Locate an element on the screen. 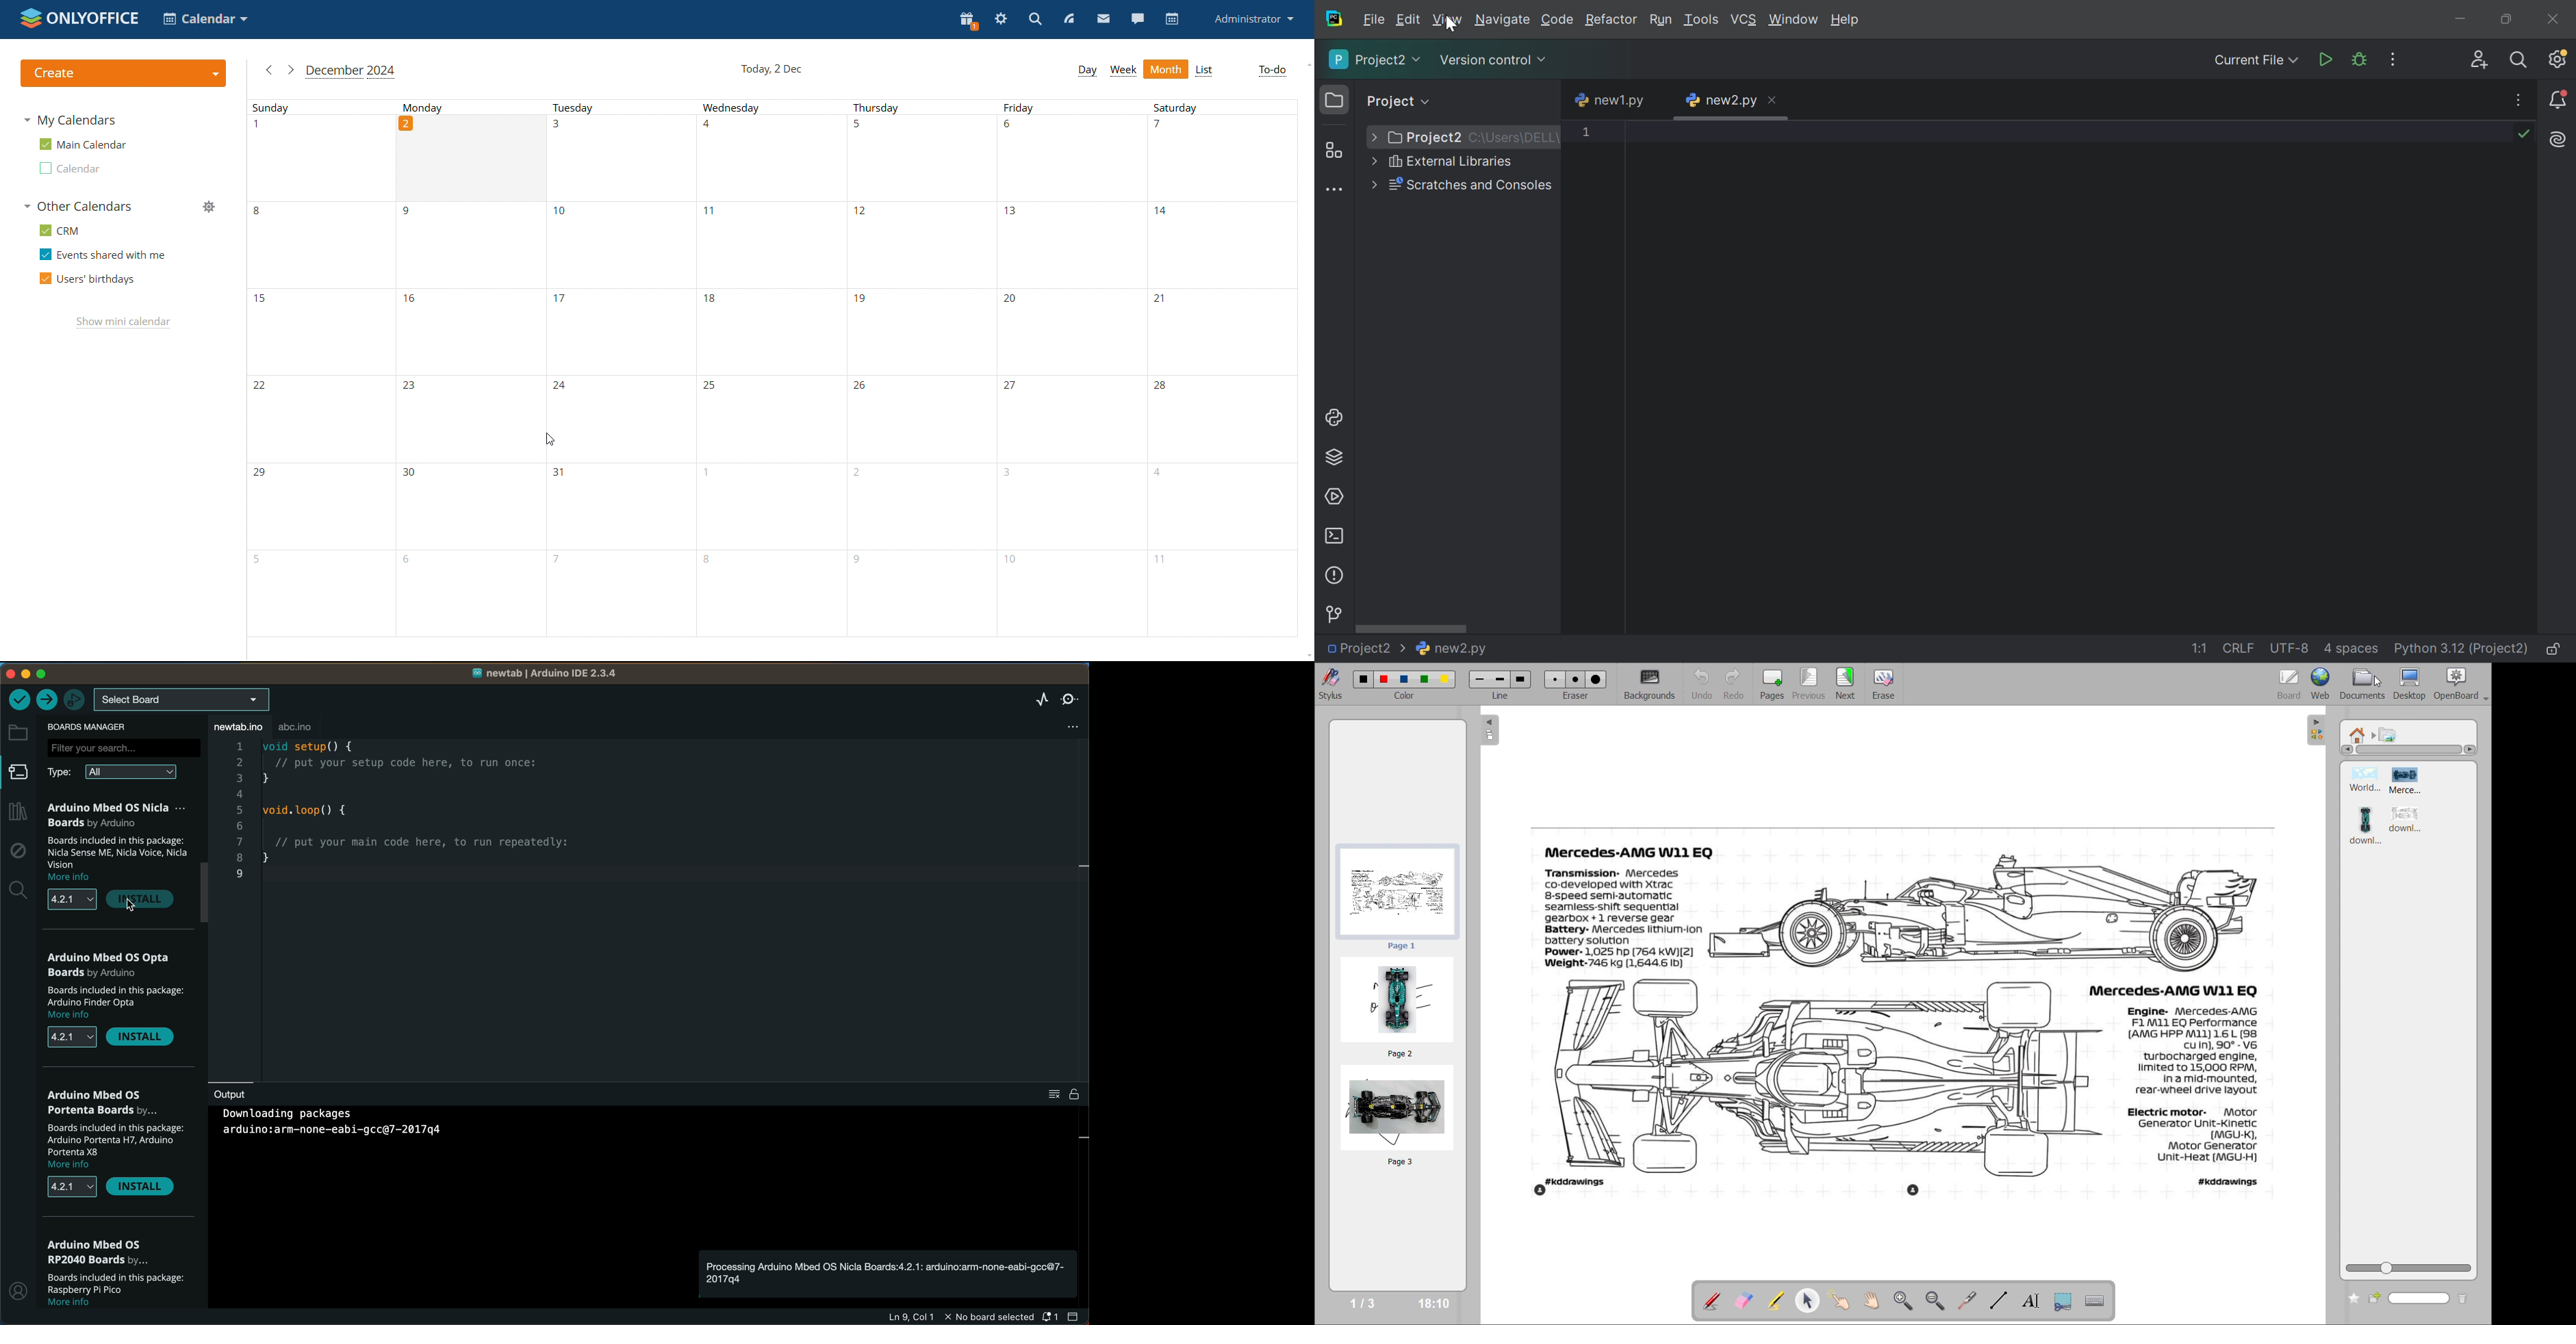 The width and height of the screenshot is (2576, 1344). color3 is located at coordinates (1405, 680).